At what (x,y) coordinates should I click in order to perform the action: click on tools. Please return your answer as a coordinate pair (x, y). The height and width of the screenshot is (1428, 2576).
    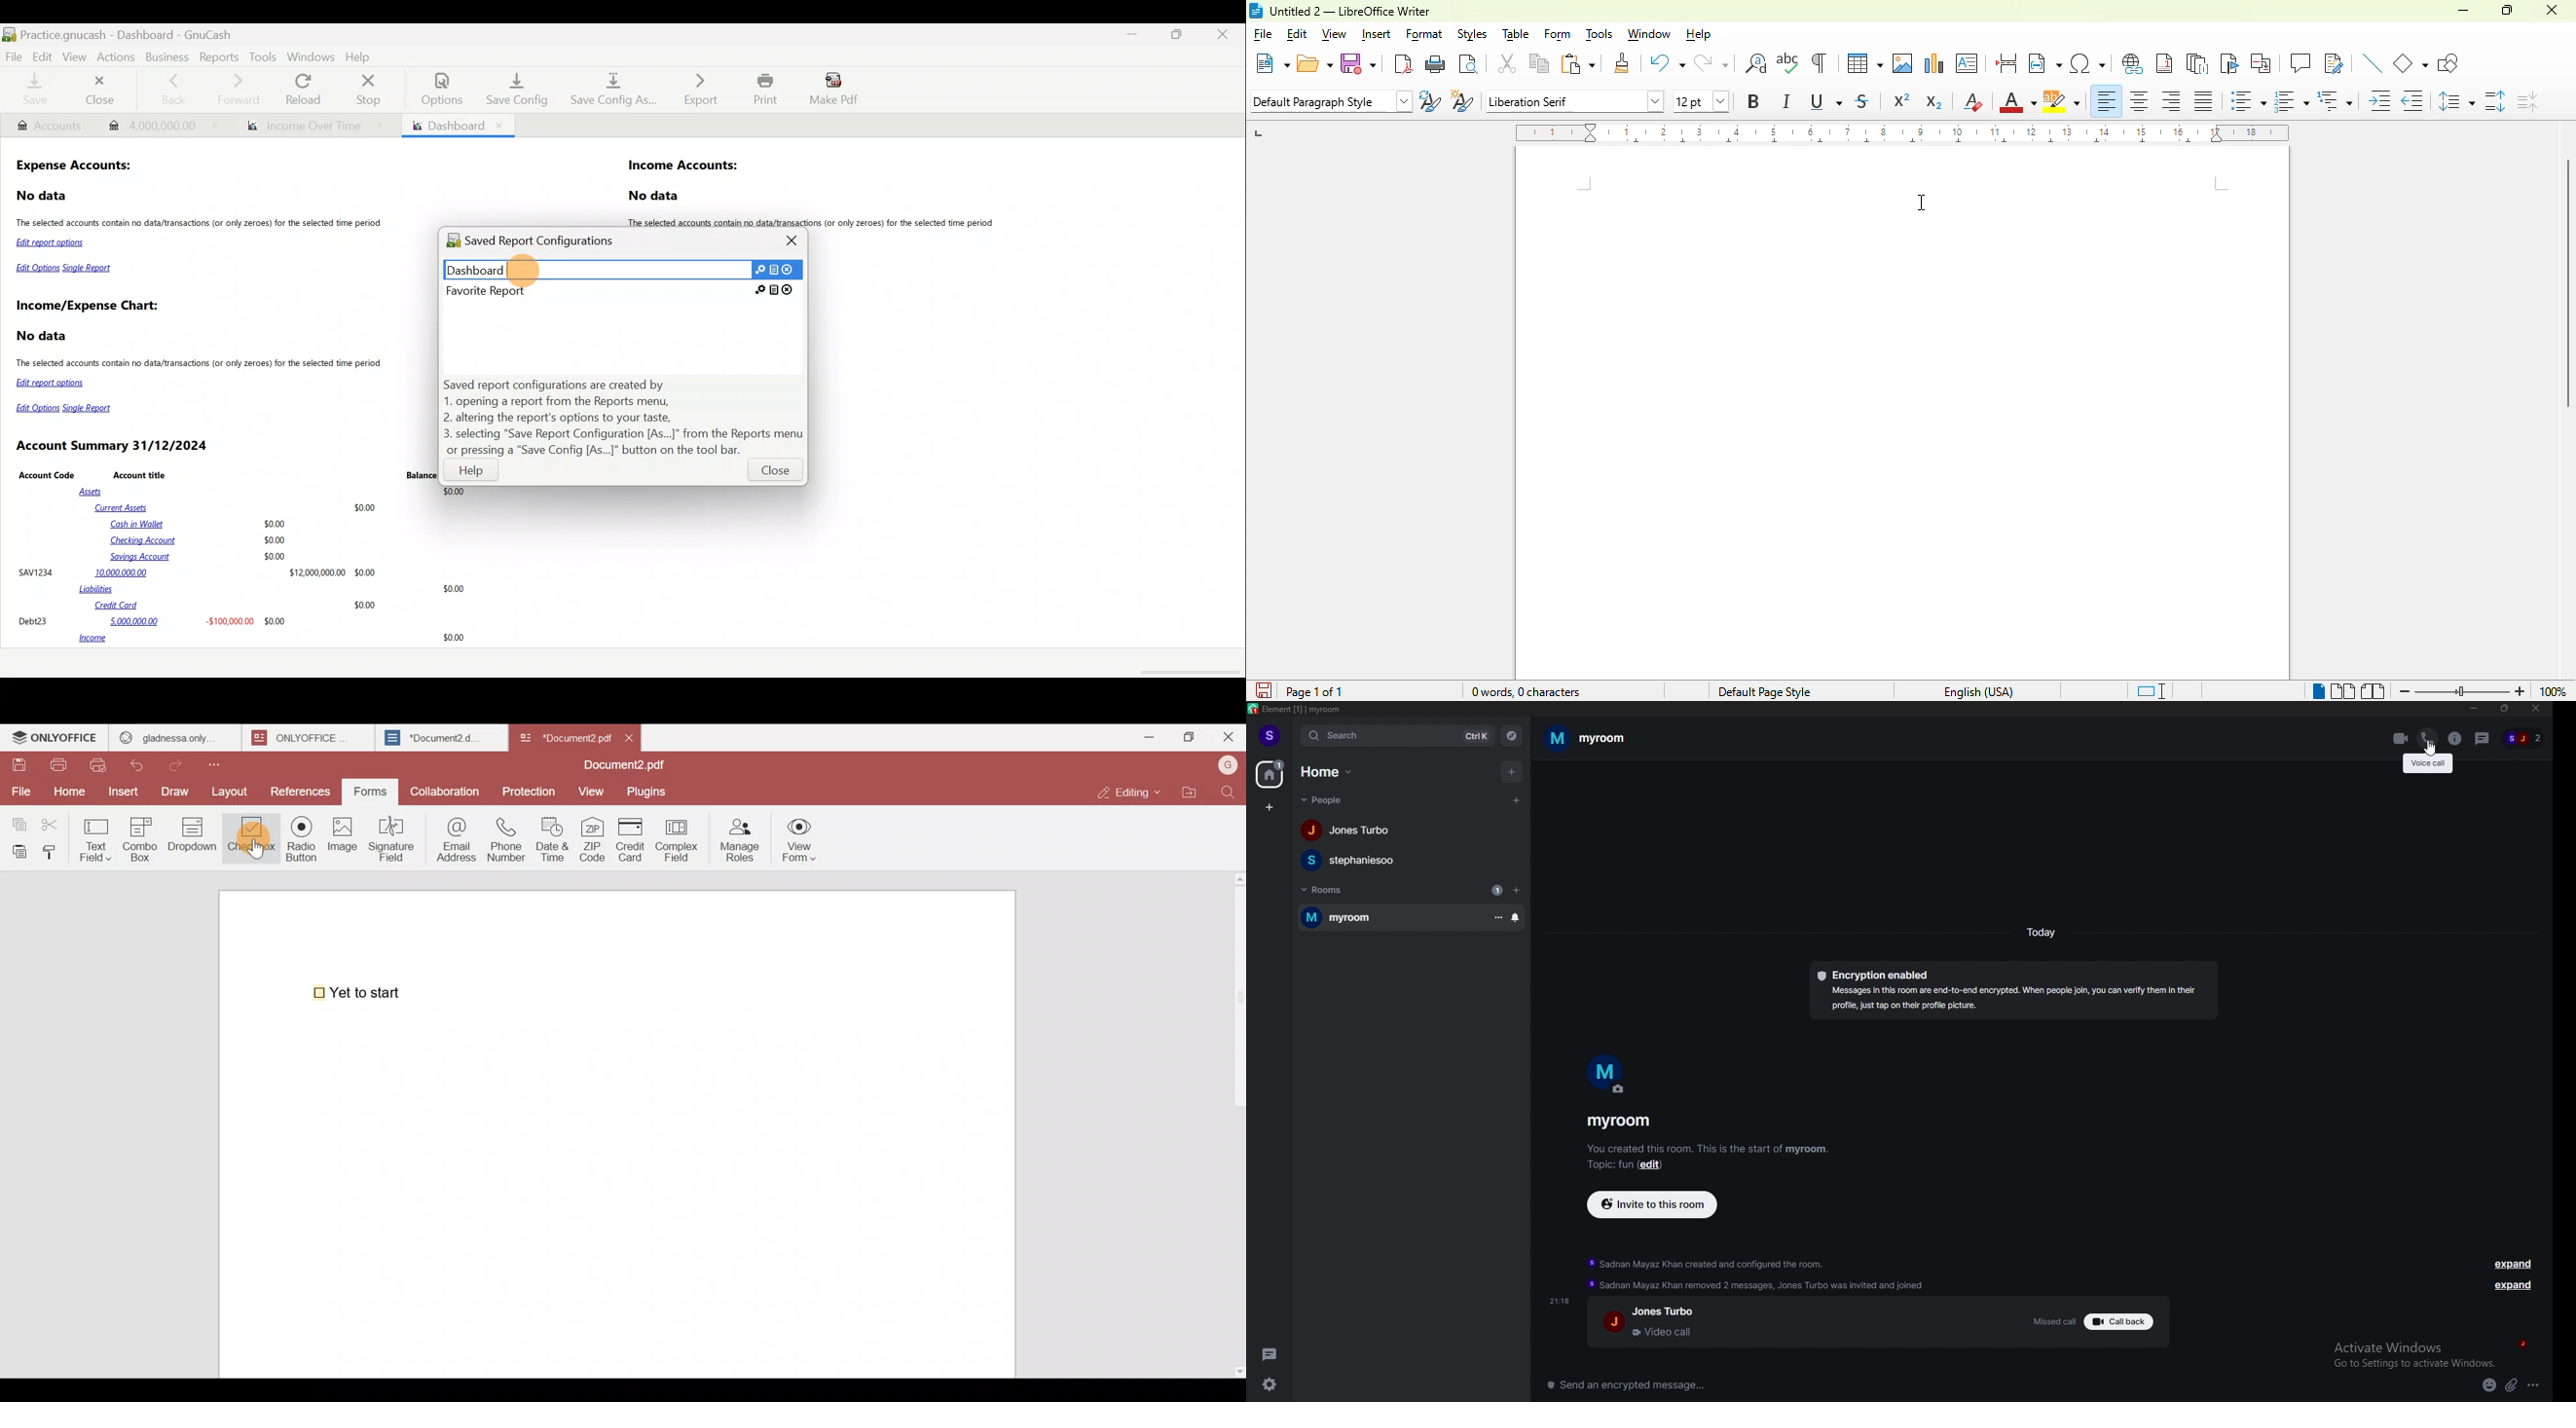
    Looking at the image, I should click on (1600, 33).